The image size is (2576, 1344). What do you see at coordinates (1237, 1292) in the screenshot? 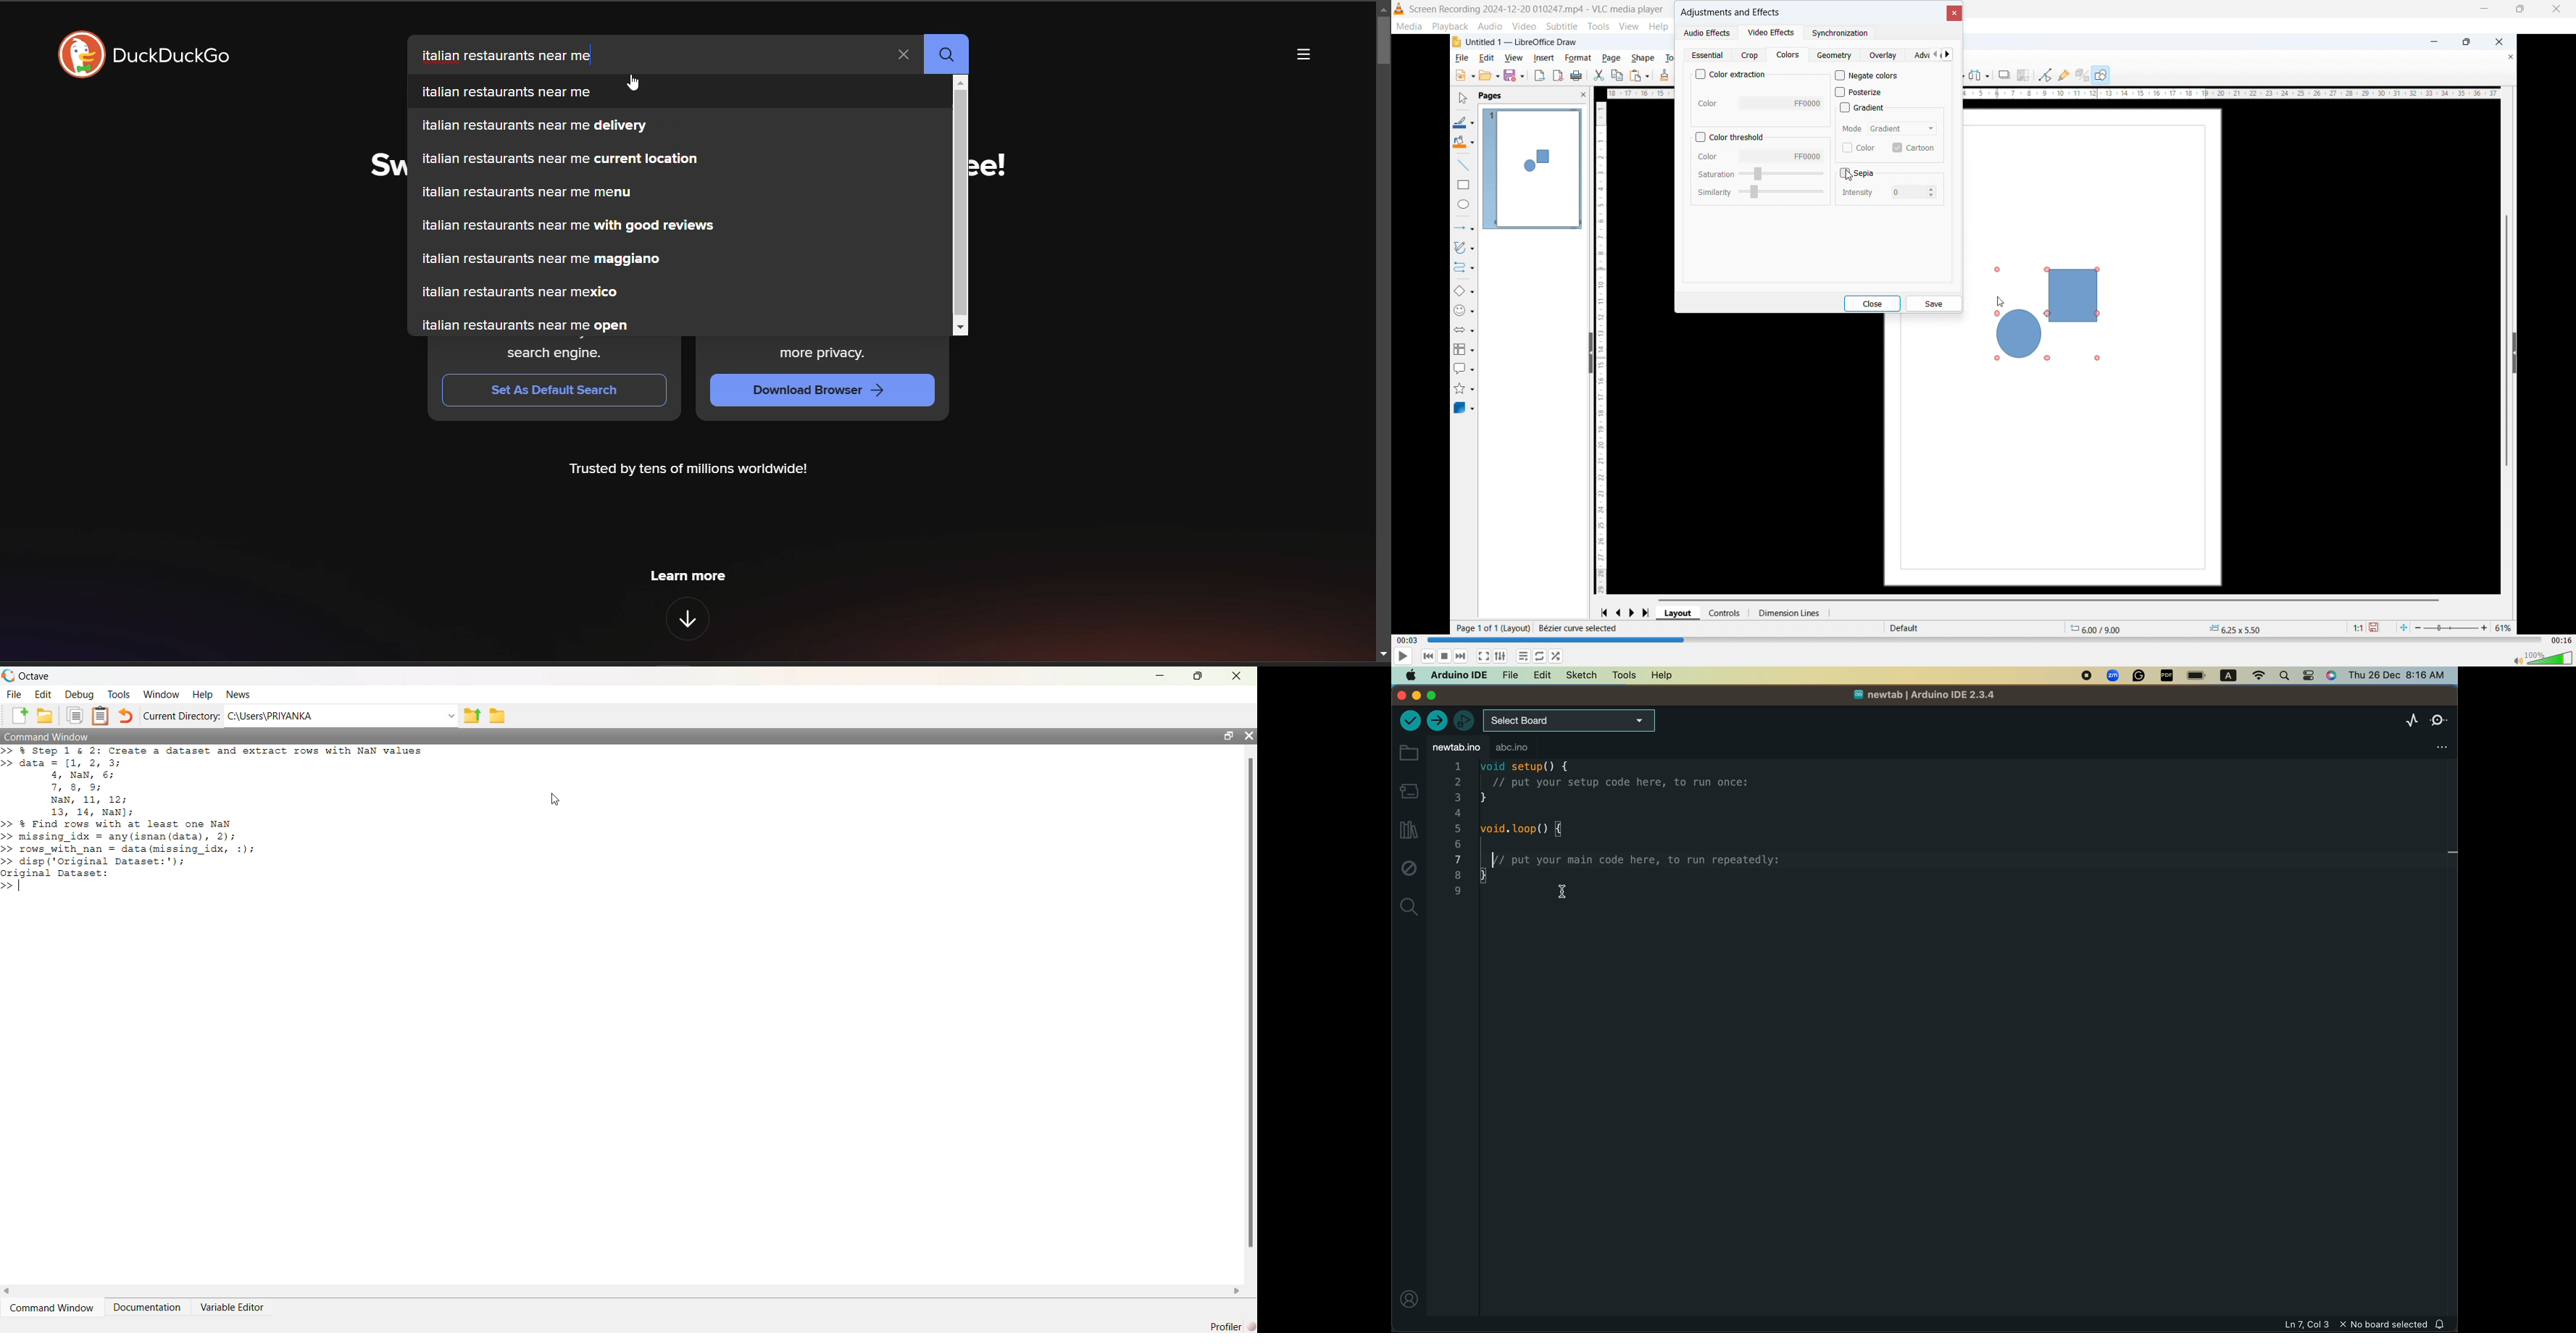
I see `scroll right` at bounding box center [1237, 1292].